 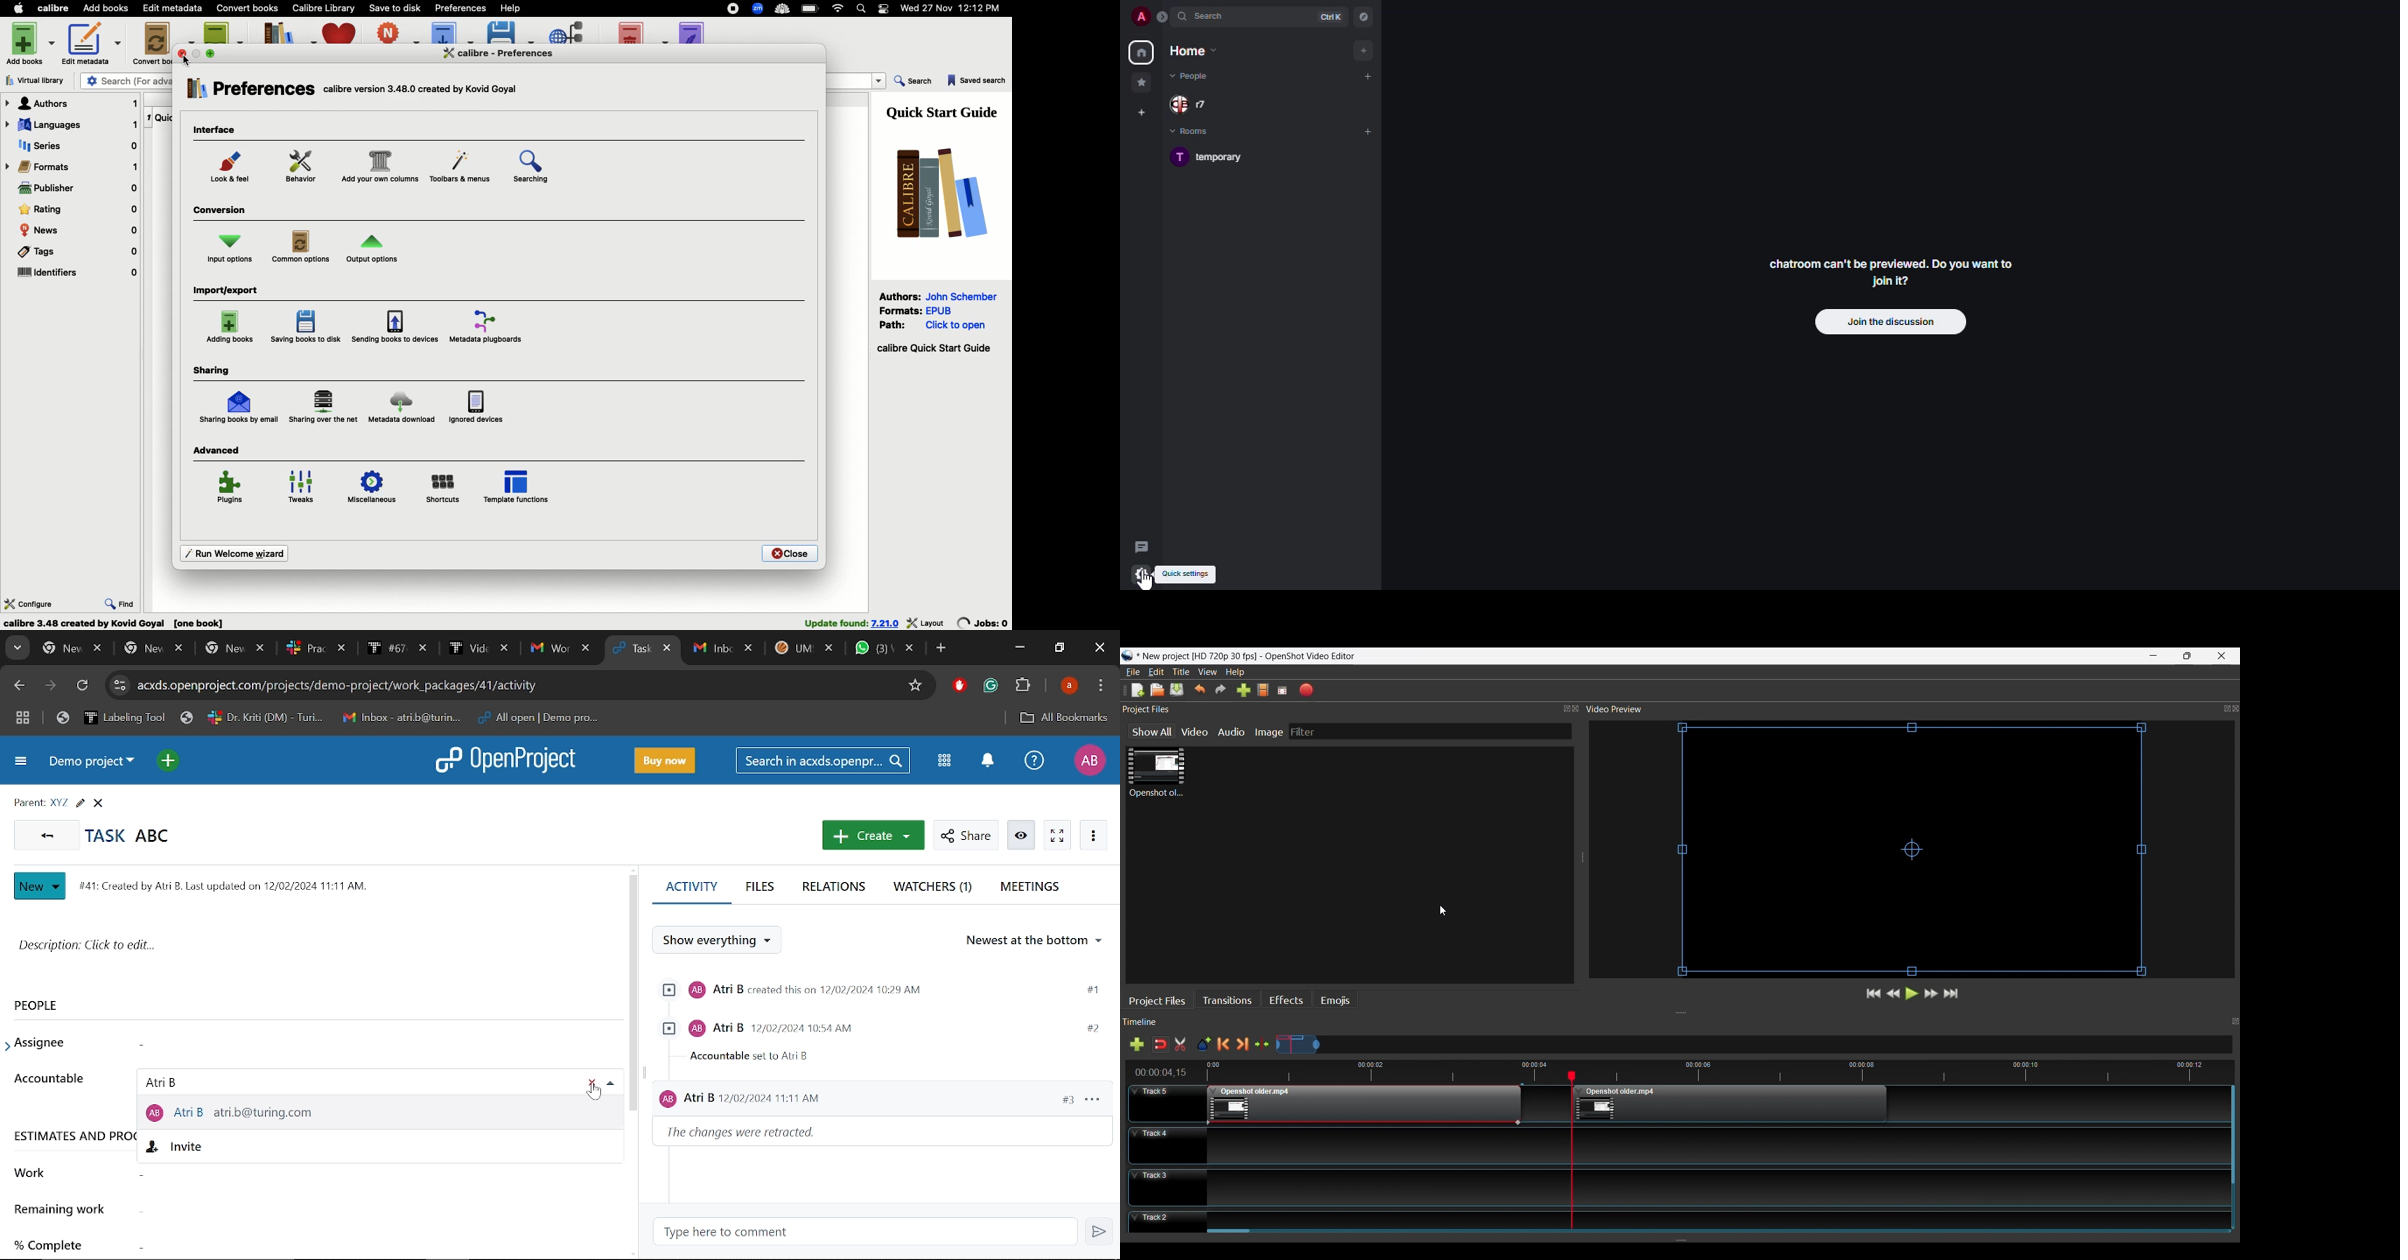 What do you see at coordinates (80, 803) in the screenshot?
I see `Edit` at bounding box center [80, 803].